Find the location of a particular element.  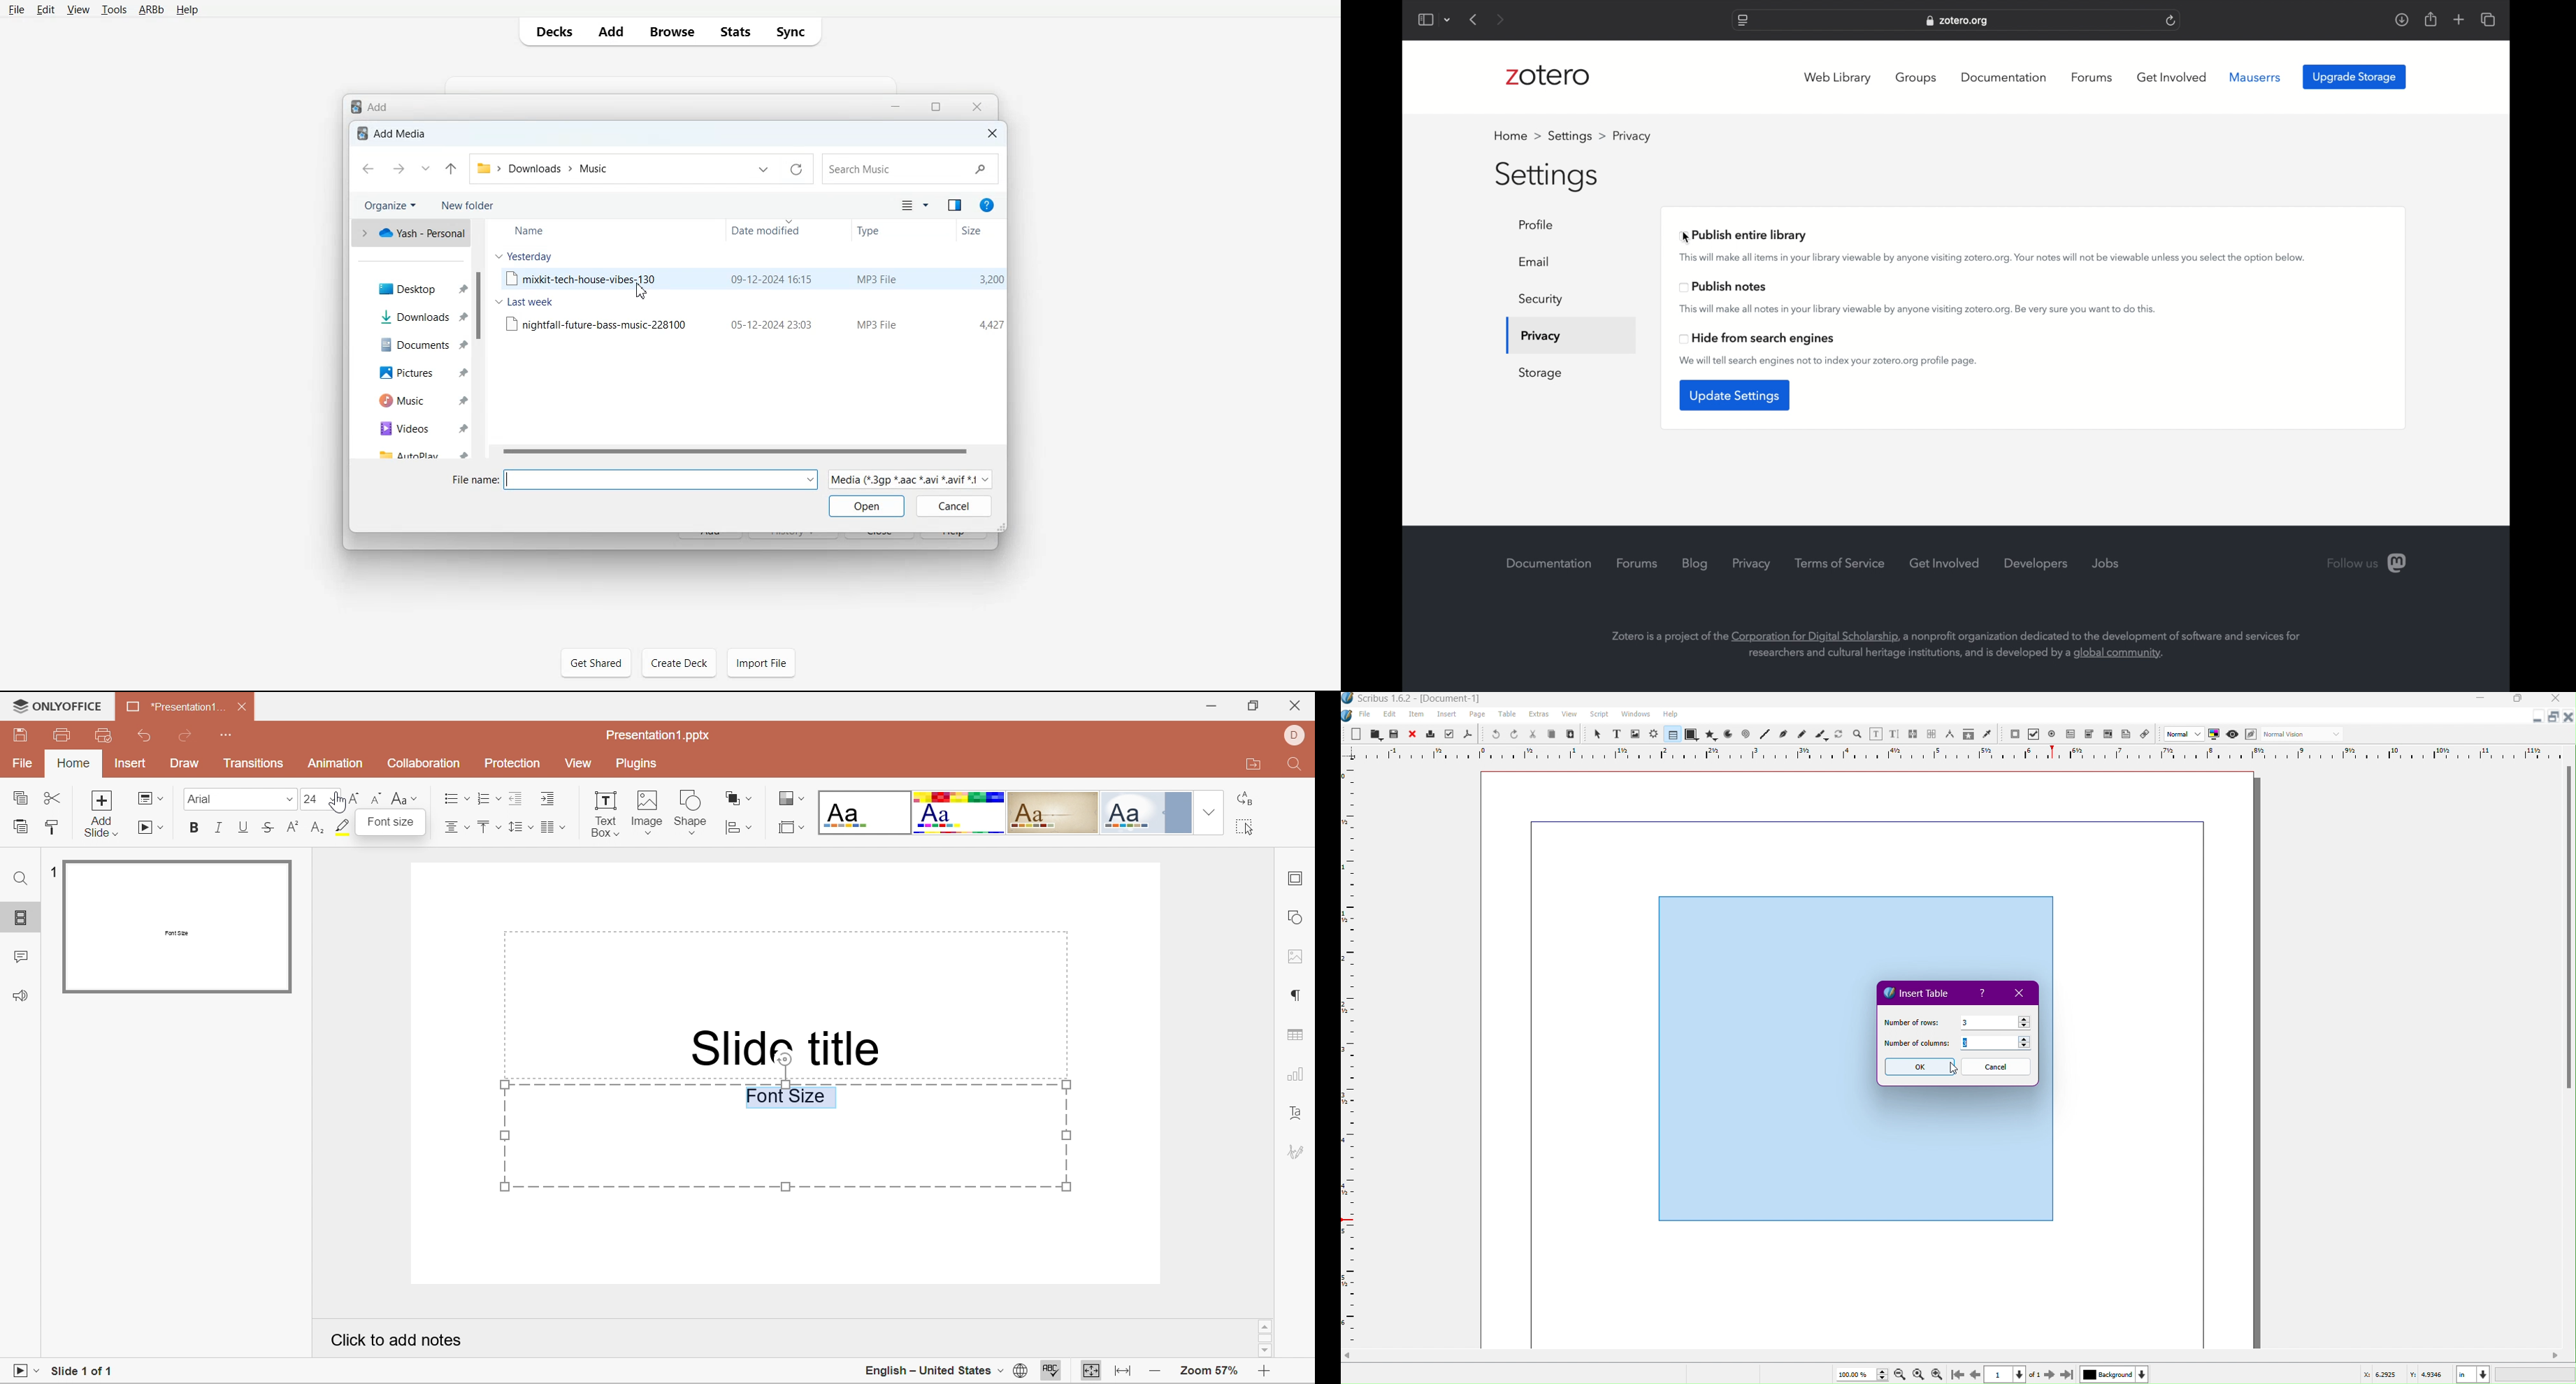

documentation is located at coordinates (2003, 78).